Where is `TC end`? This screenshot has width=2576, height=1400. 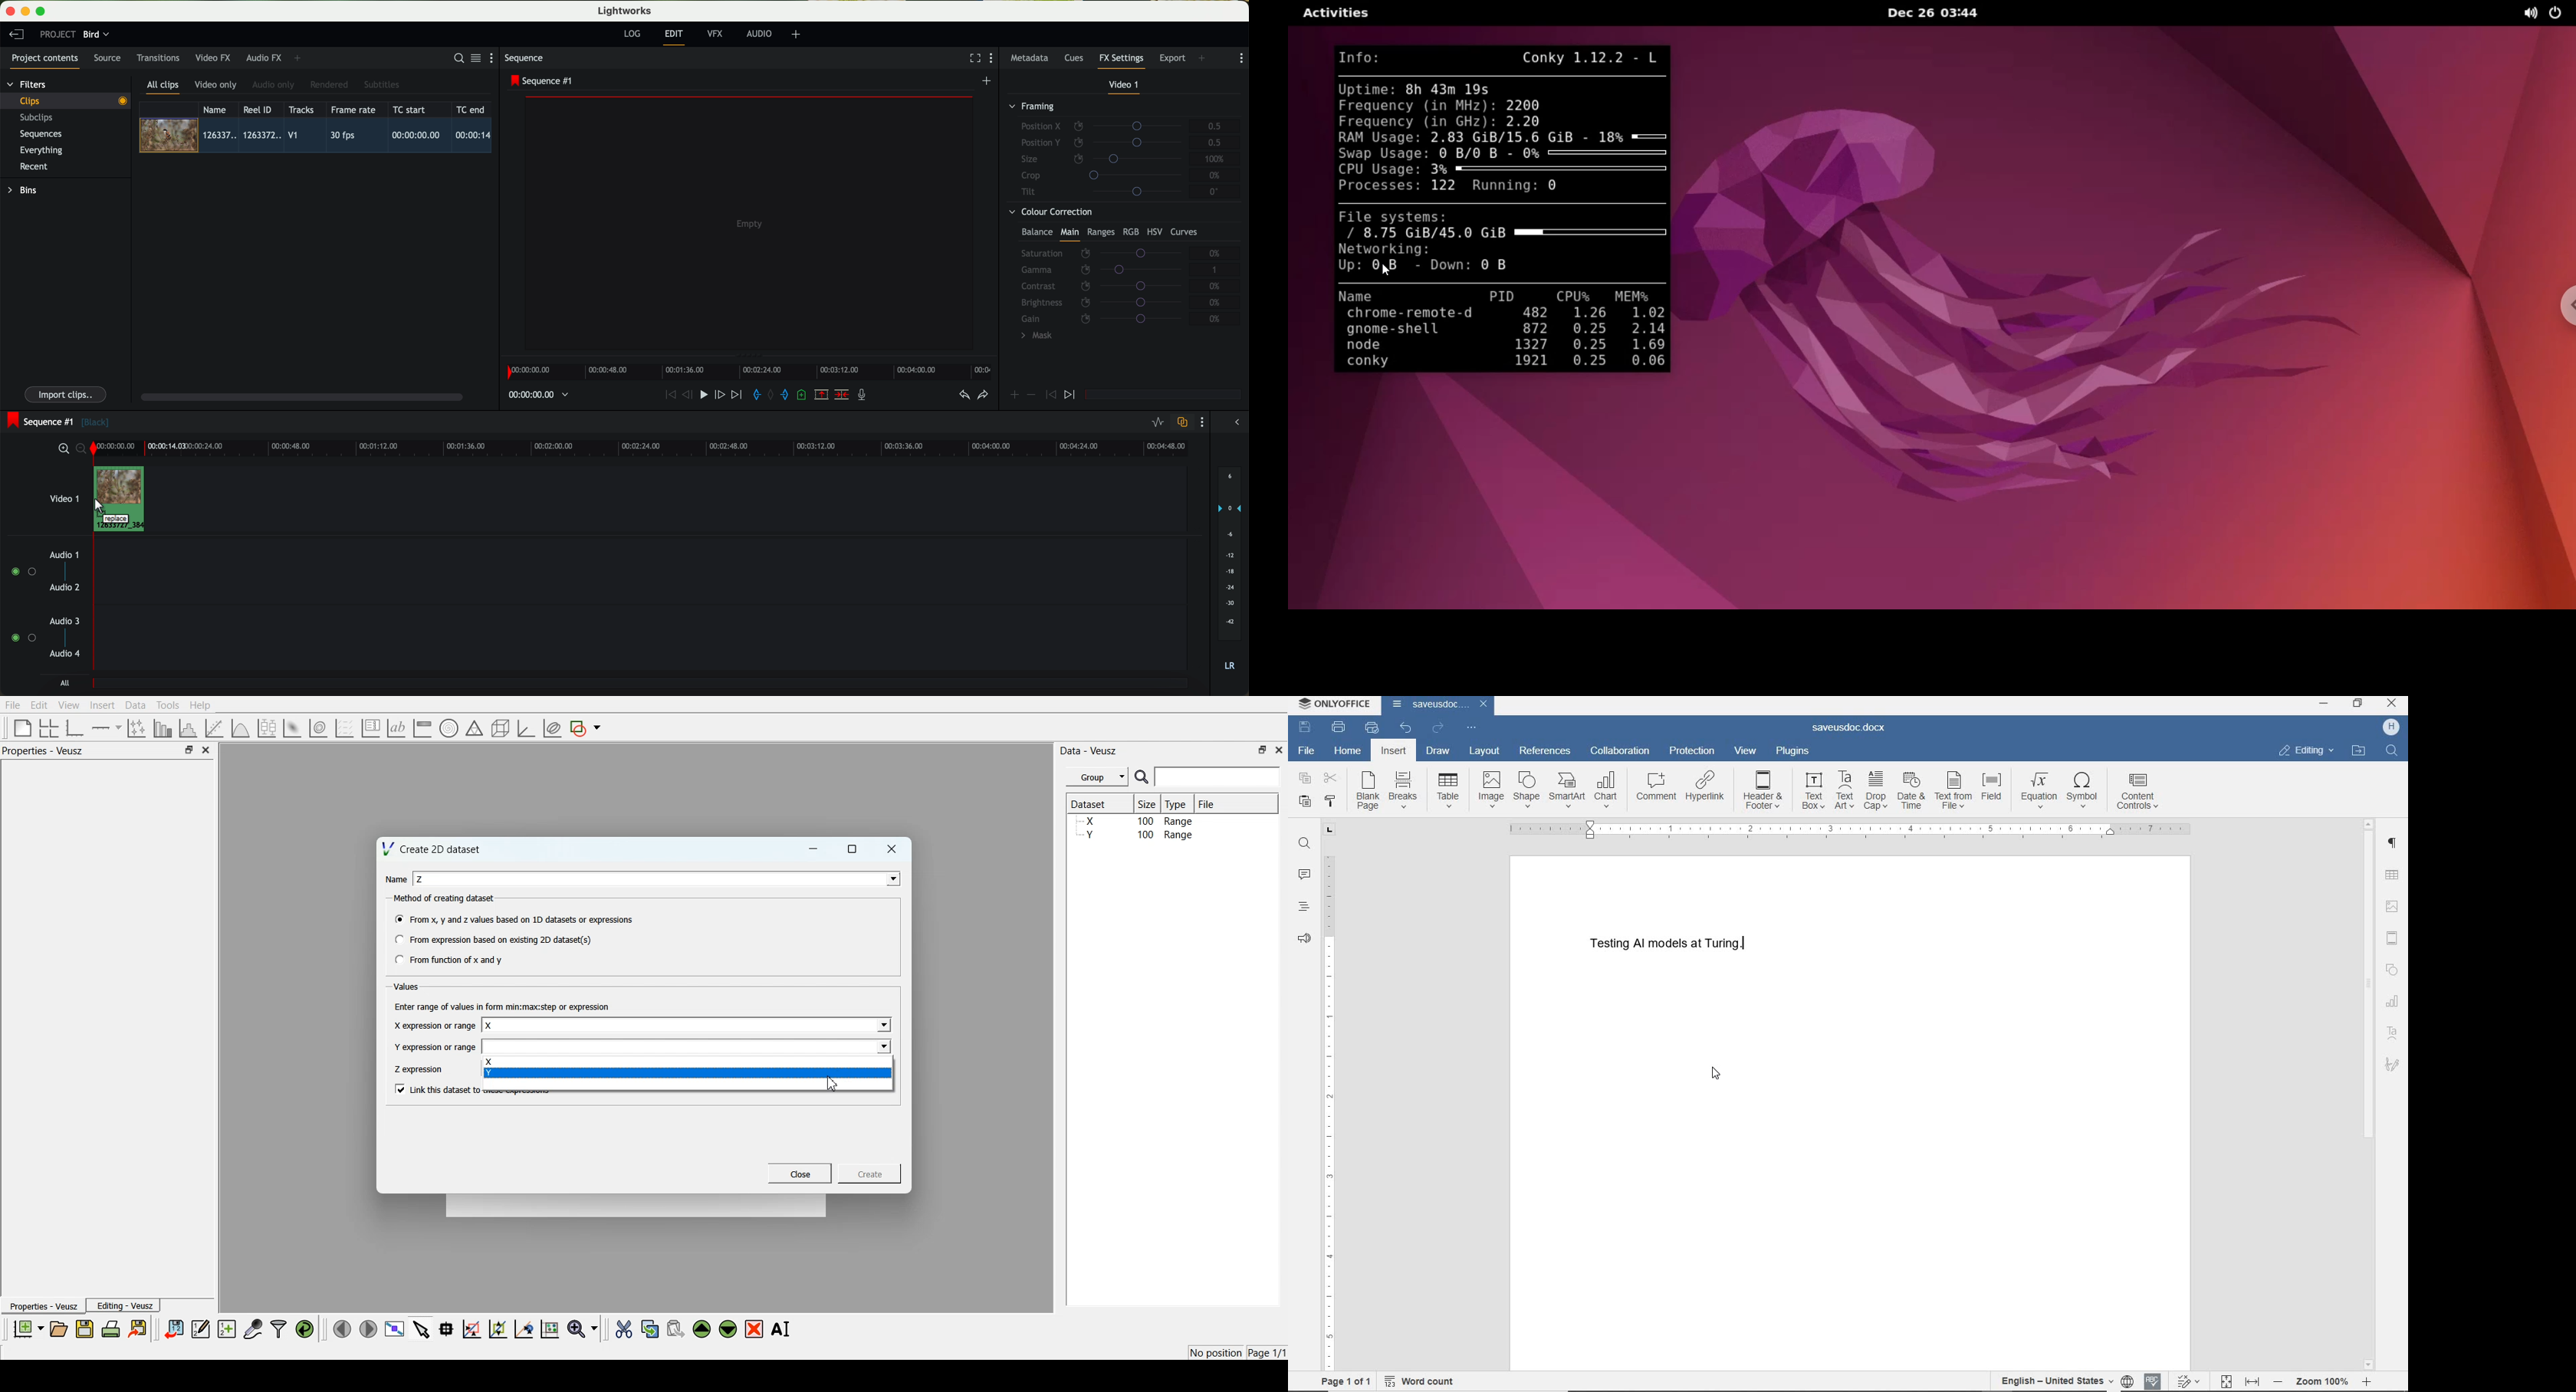 TC end is located at coordinates (472, 109).